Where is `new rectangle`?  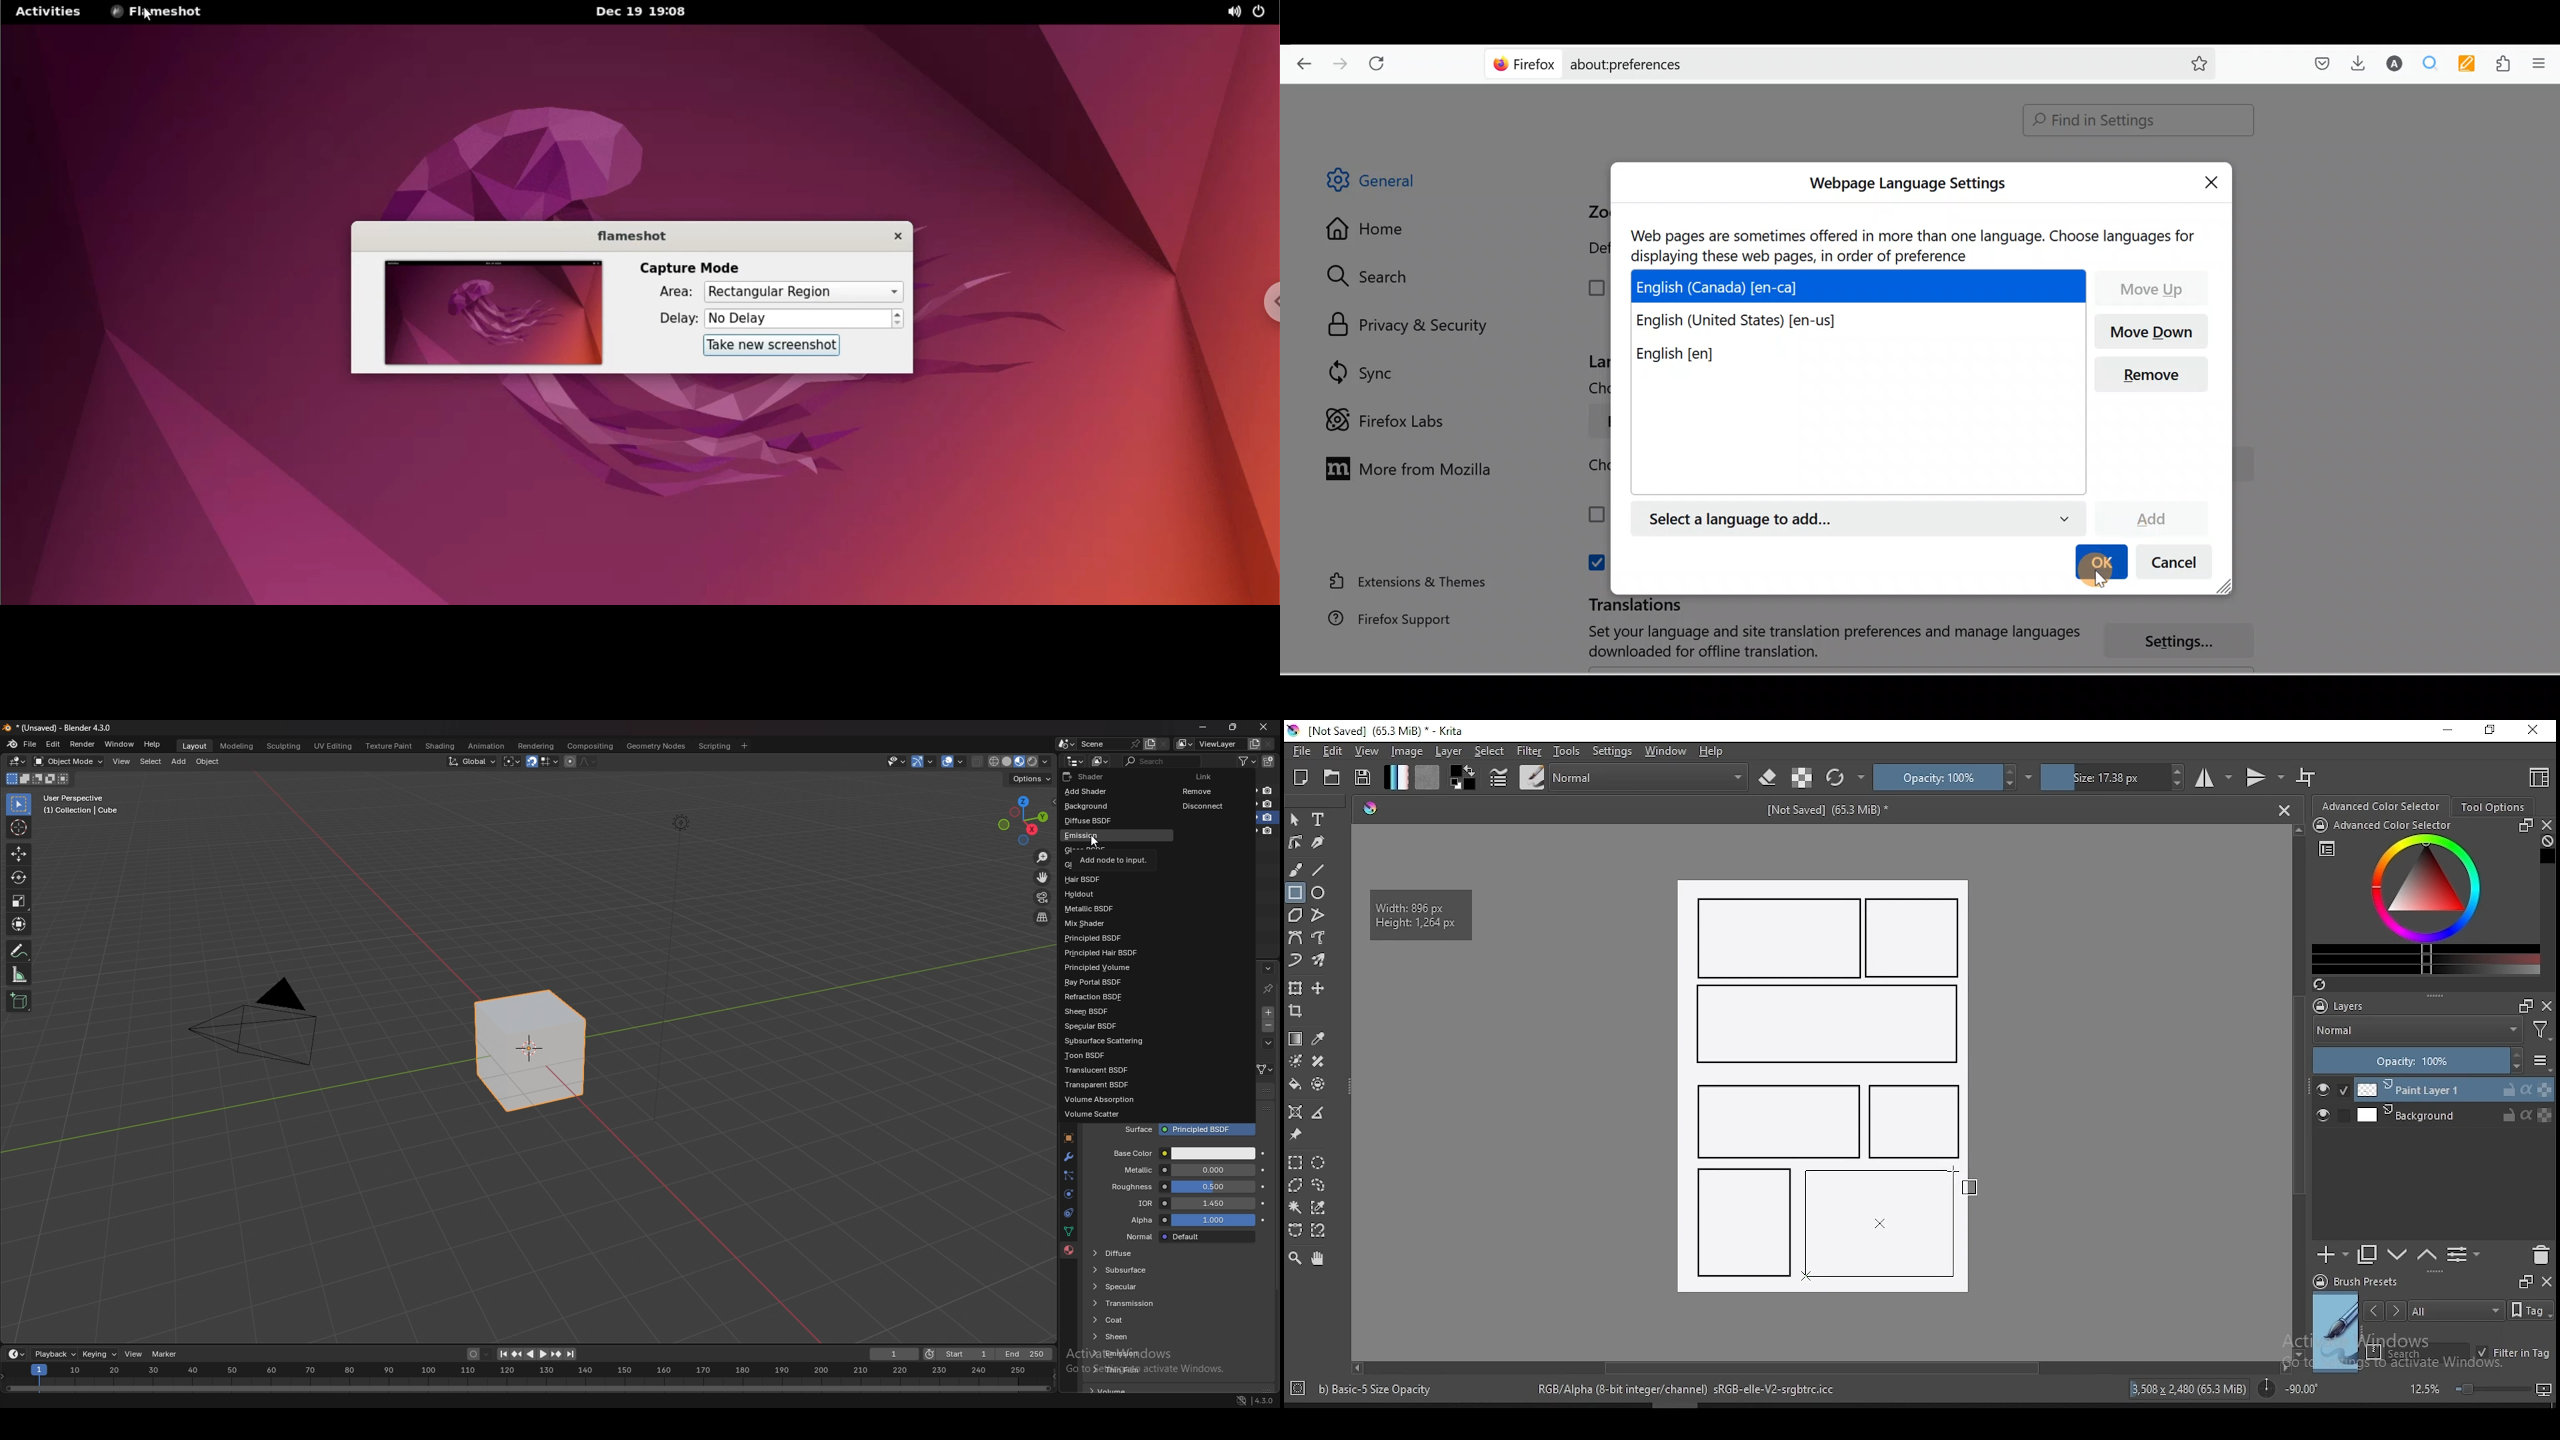 new rectangle is located at coordinates (1916, 939).